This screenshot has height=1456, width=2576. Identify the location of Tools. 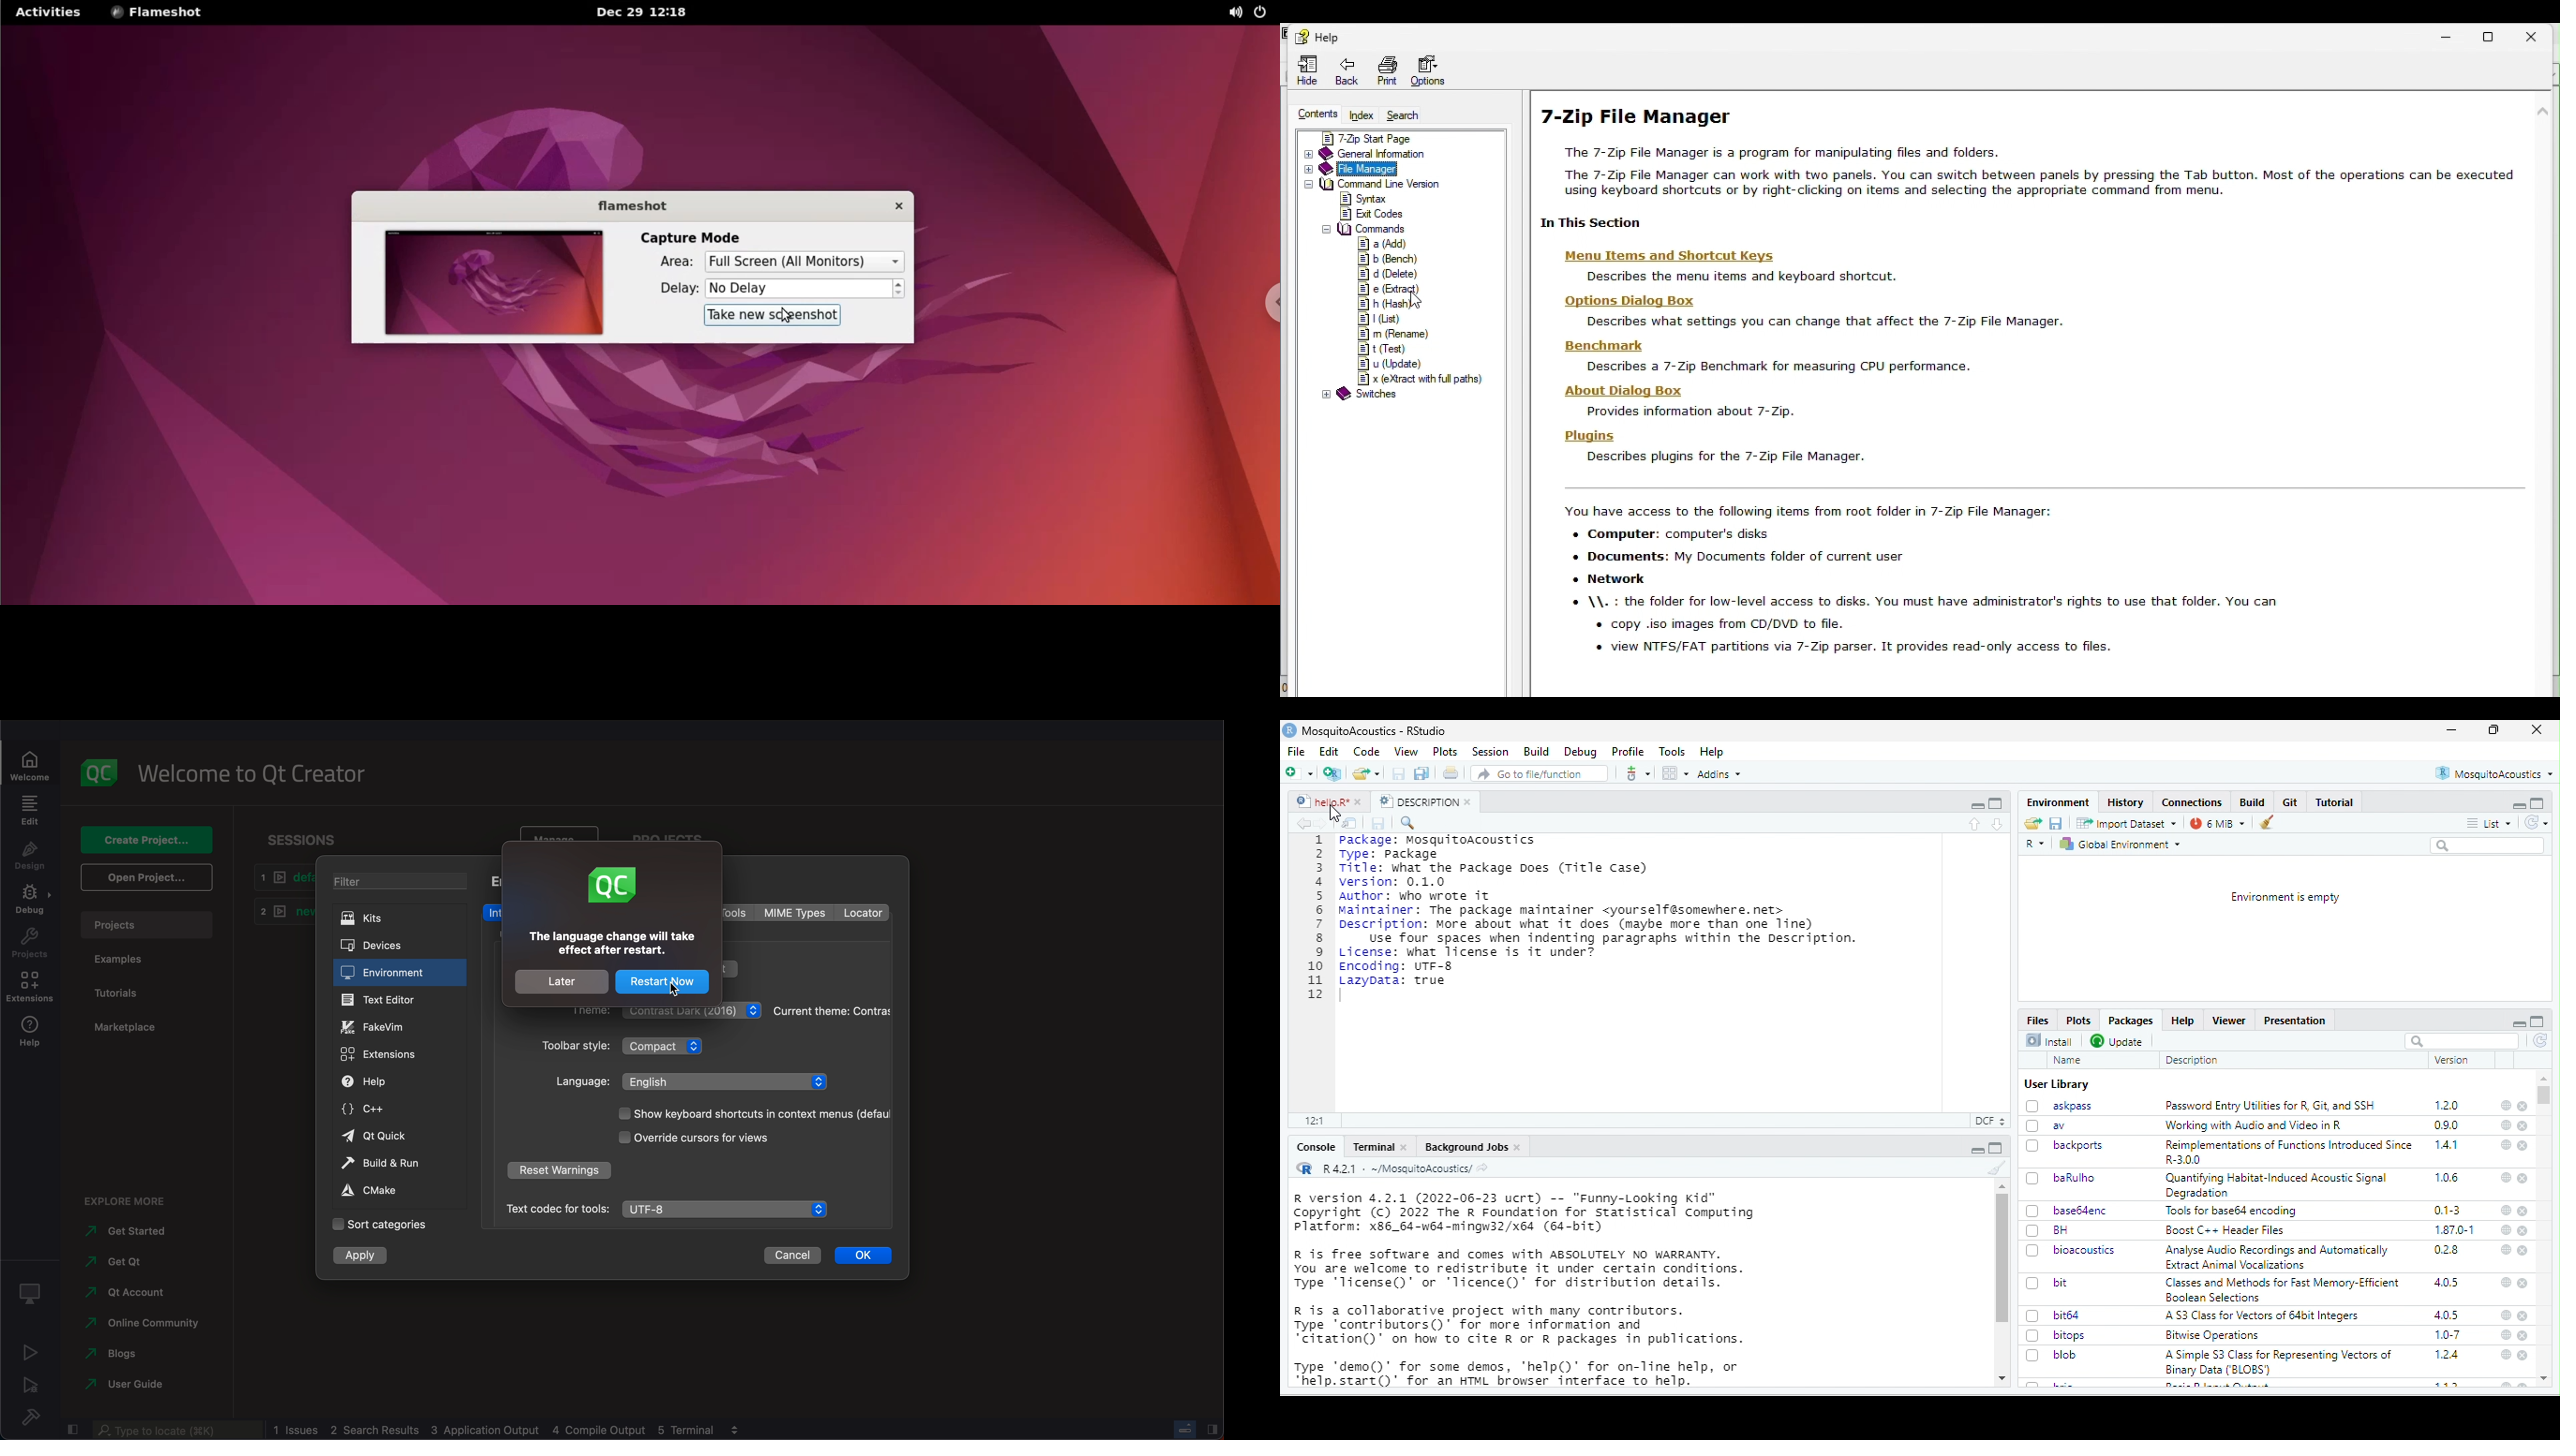
(1673, 752).